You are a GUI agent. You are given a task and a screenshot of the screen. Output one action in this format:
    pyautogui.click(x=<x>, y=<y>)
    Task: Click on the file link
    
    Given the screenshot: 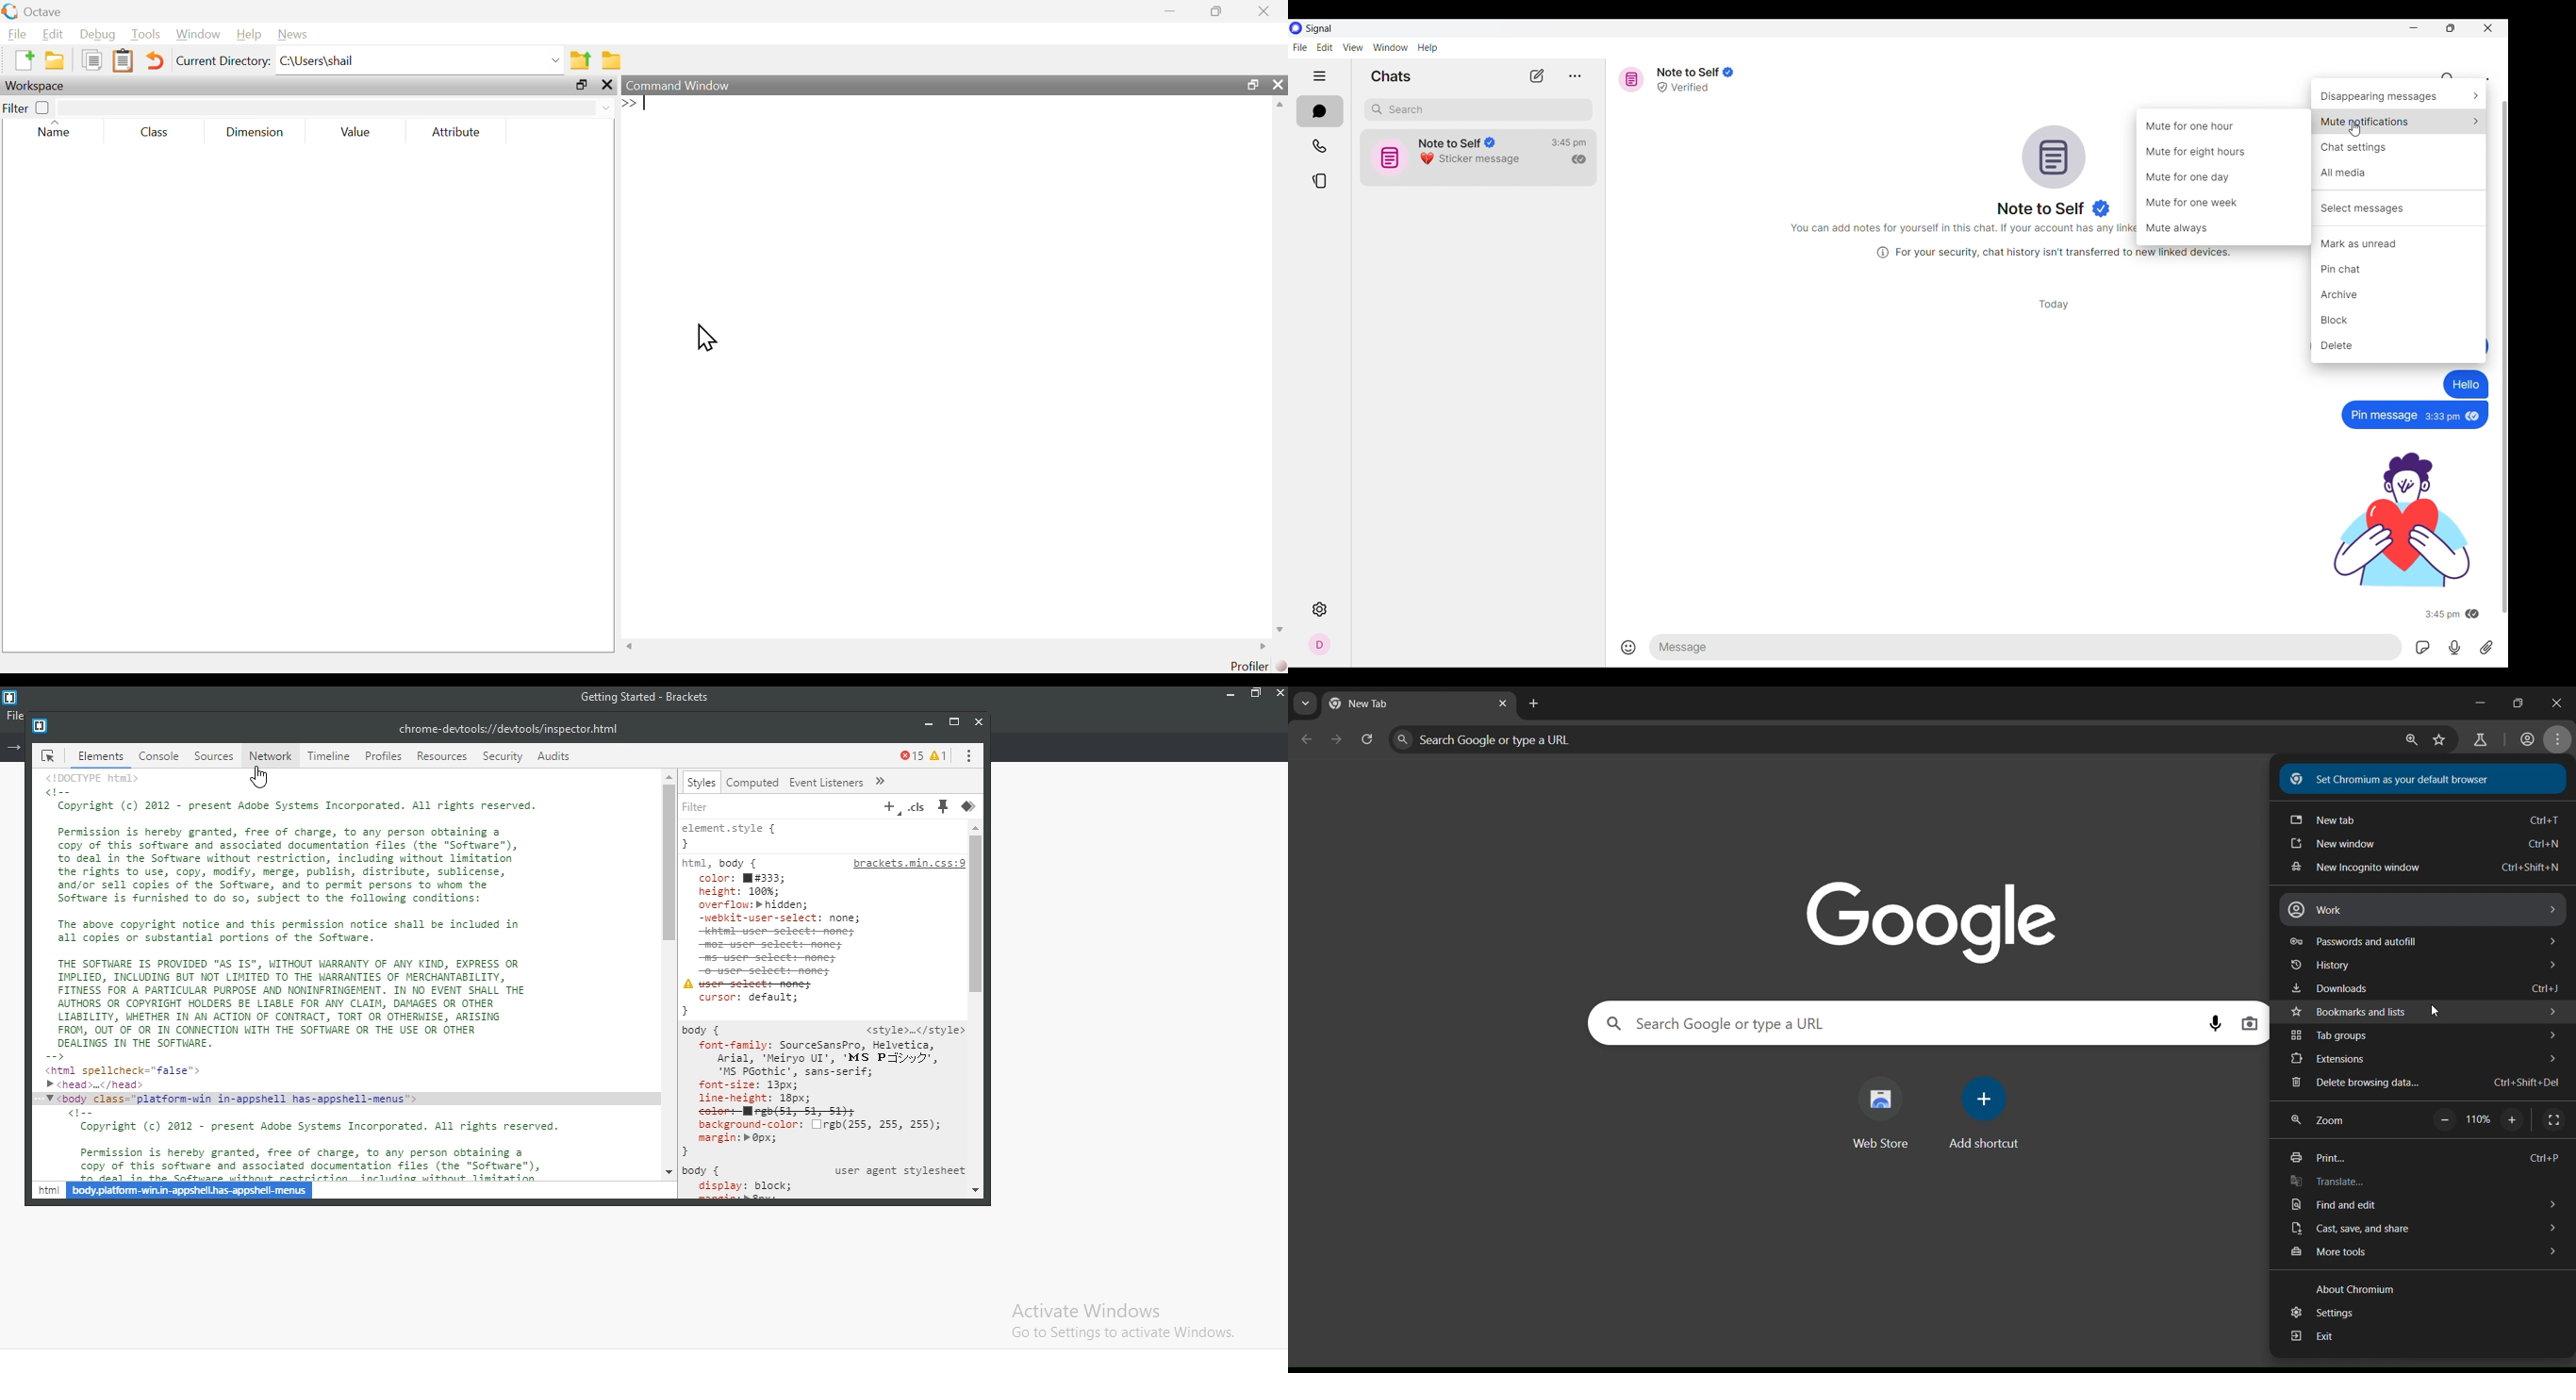 What is the action you would take?
    pyautogui.click(x=507, y=728)
    